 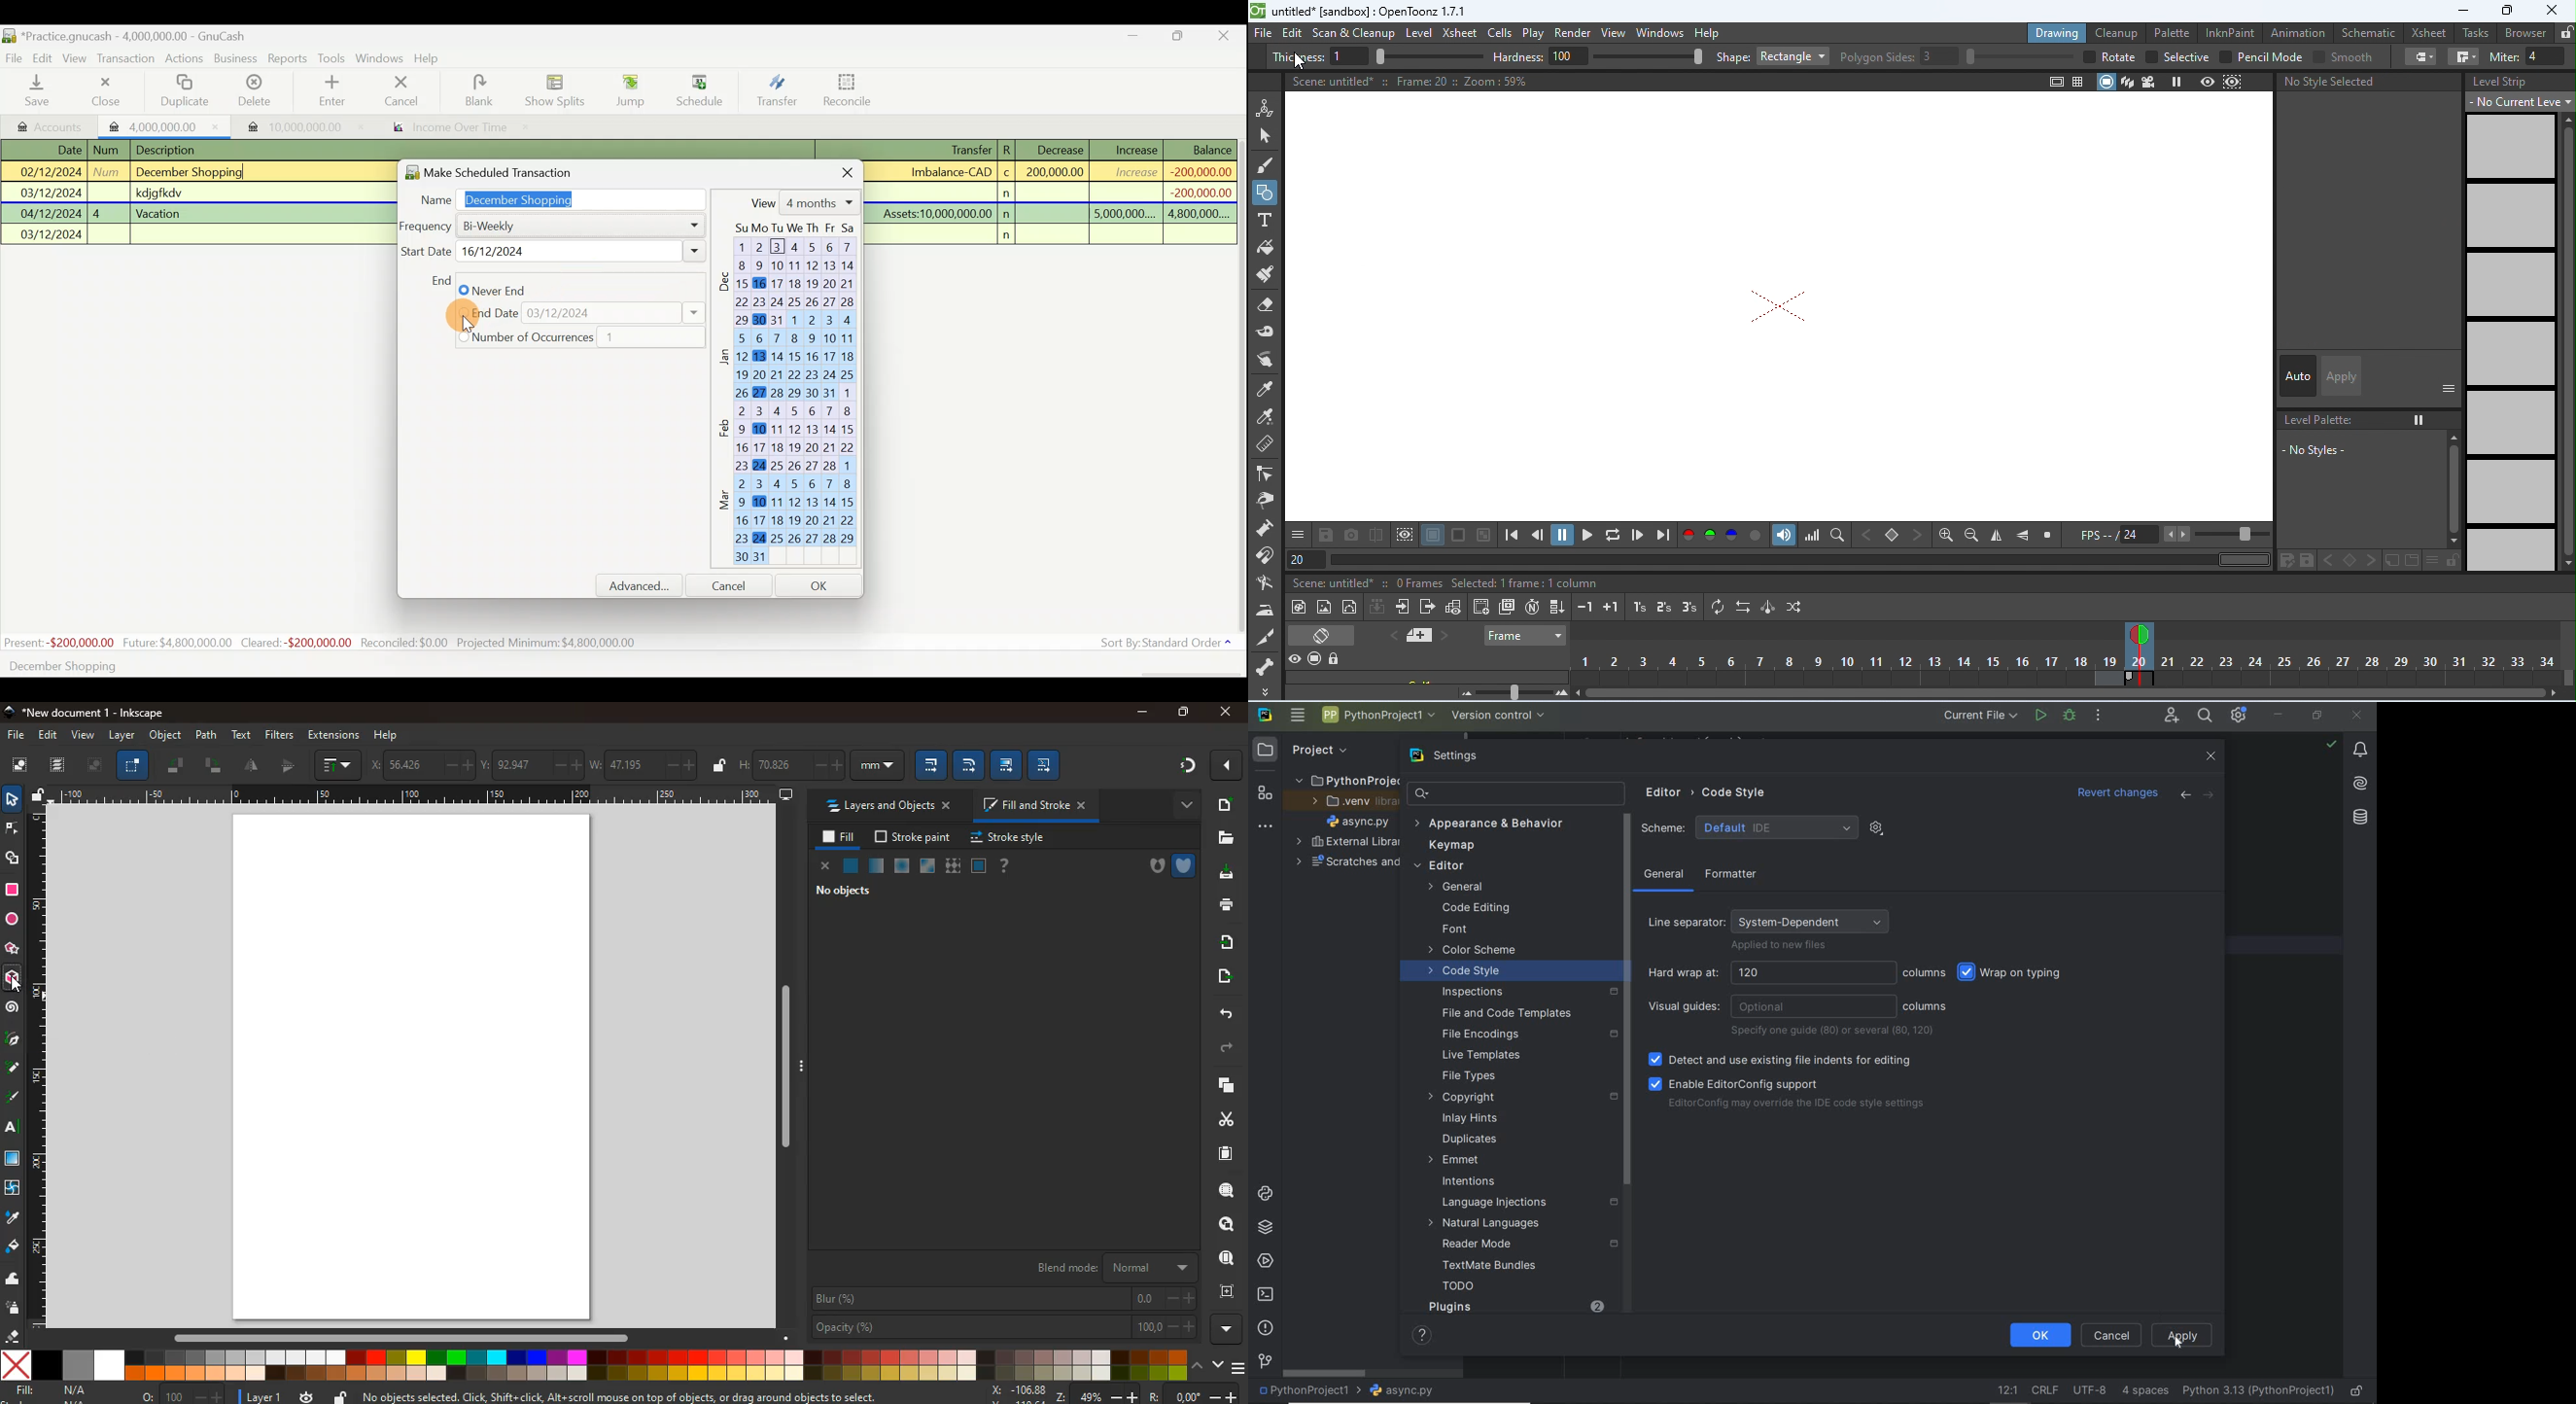 I want to click on Scheme, so click(x=1750, y=828).